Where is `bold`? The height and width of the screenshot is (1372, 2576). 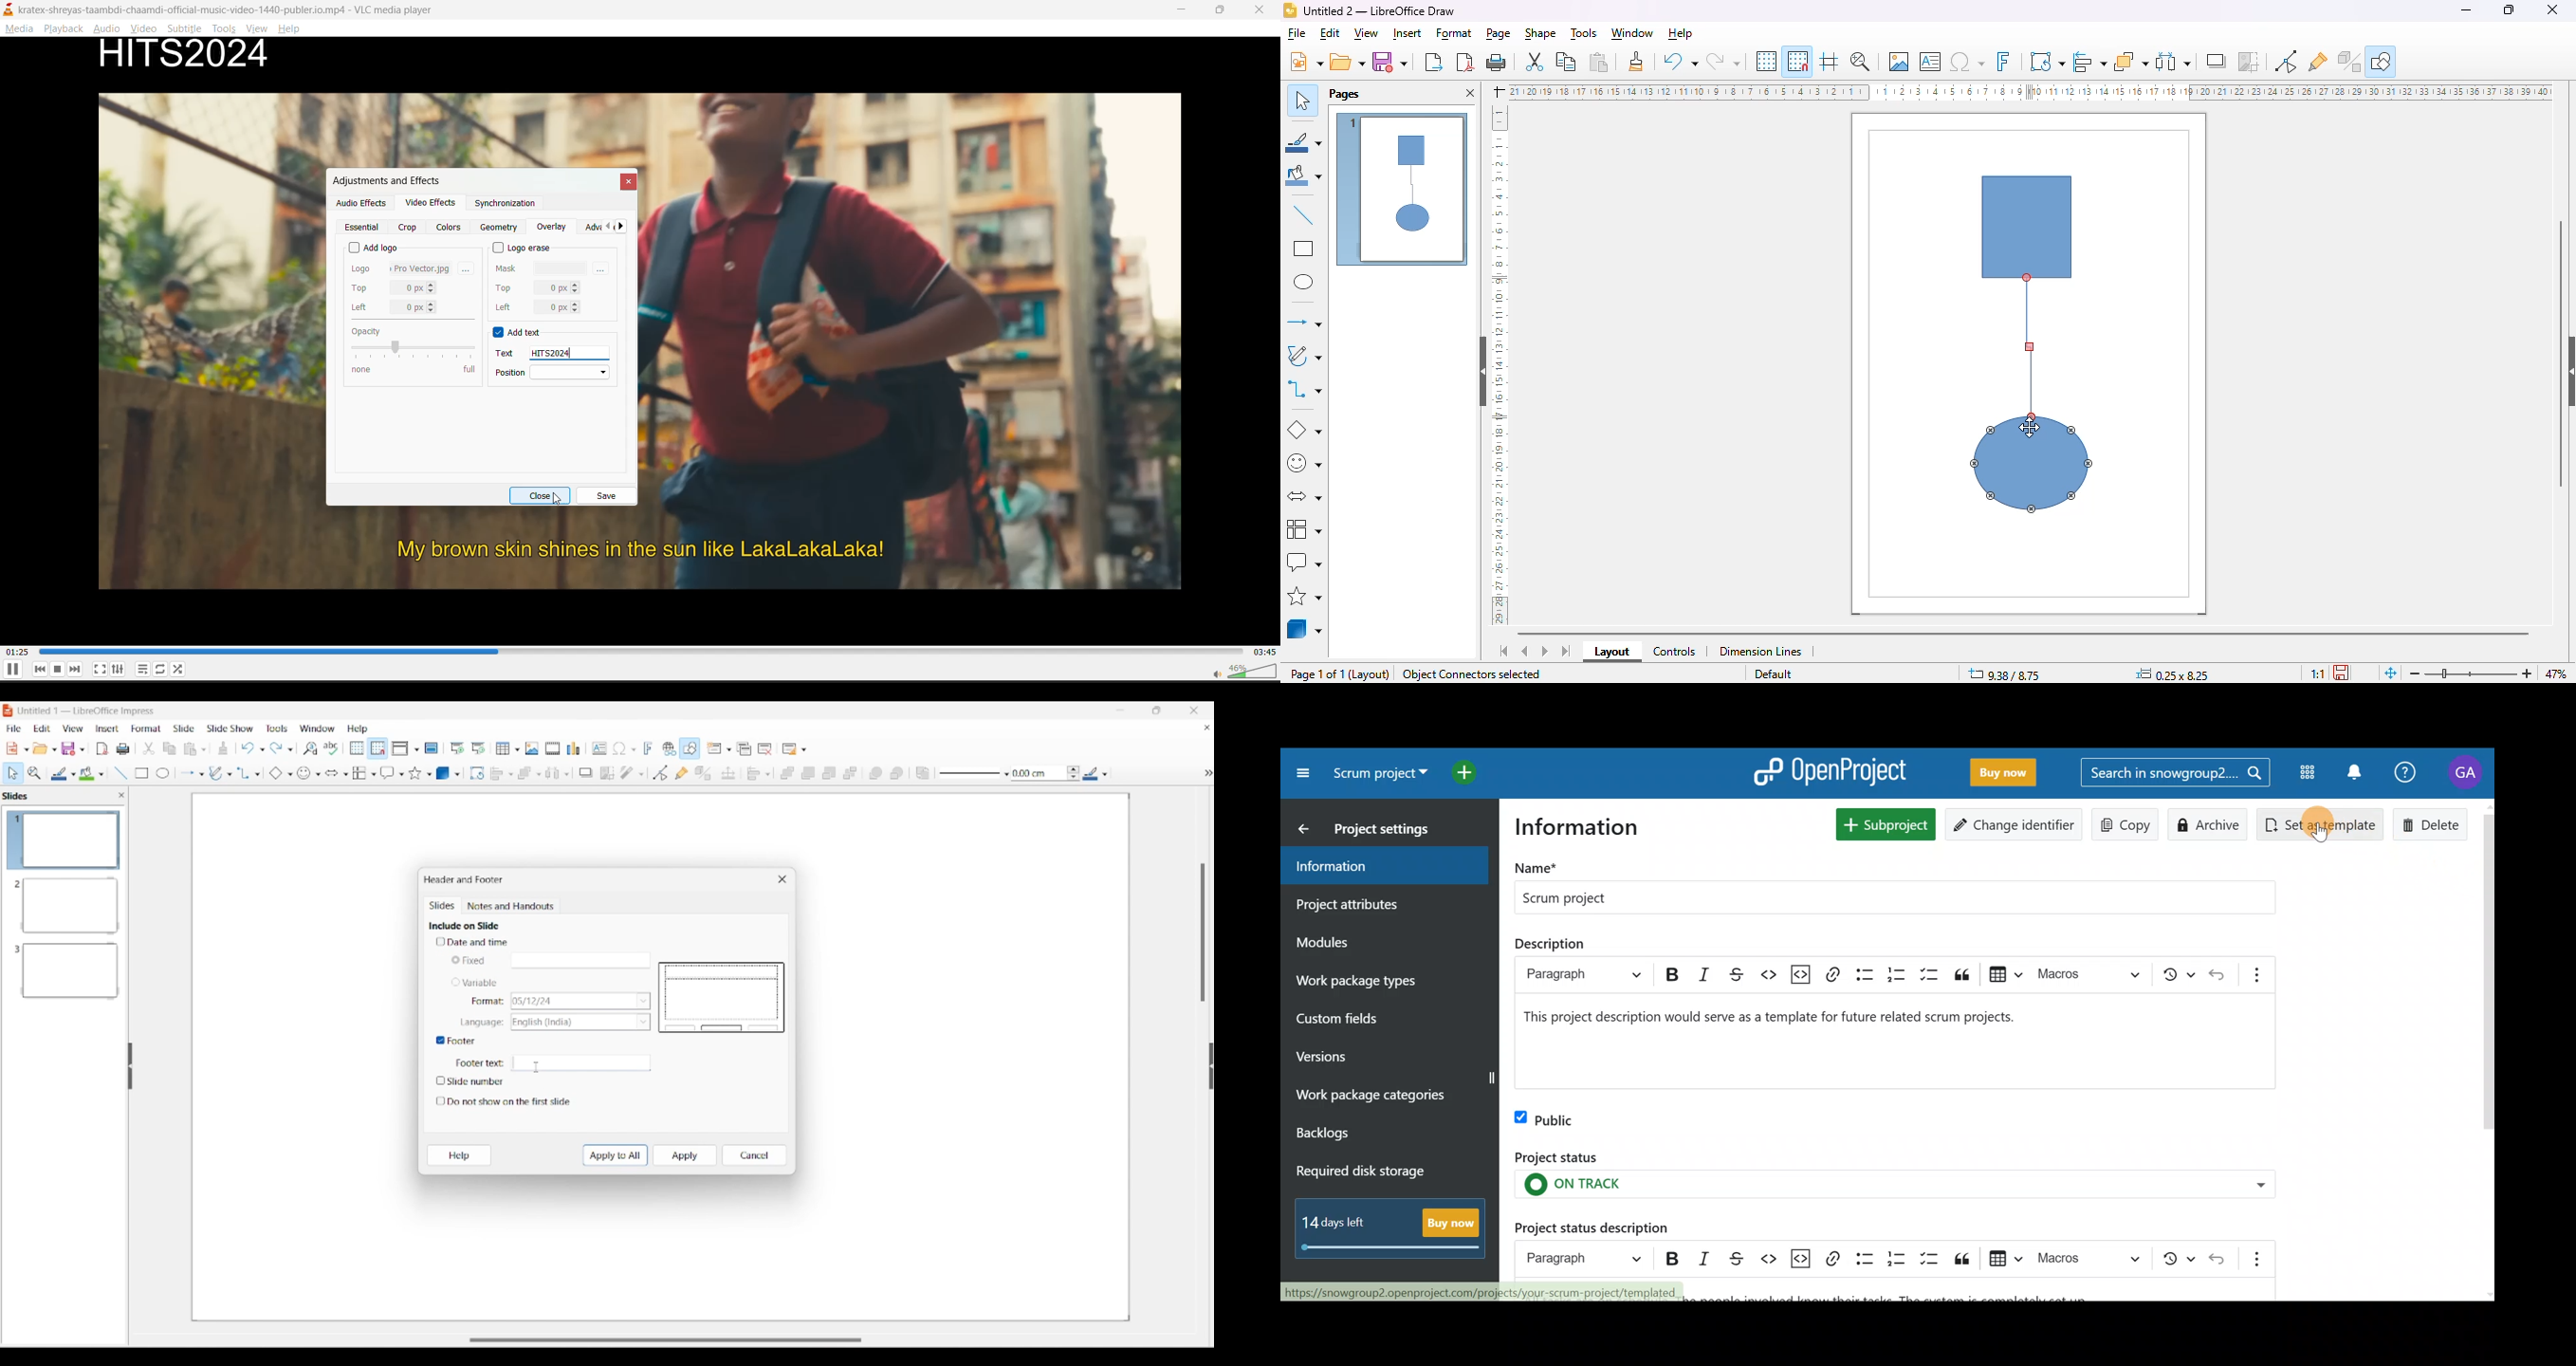 bold is located at coordinates (1672, 974).